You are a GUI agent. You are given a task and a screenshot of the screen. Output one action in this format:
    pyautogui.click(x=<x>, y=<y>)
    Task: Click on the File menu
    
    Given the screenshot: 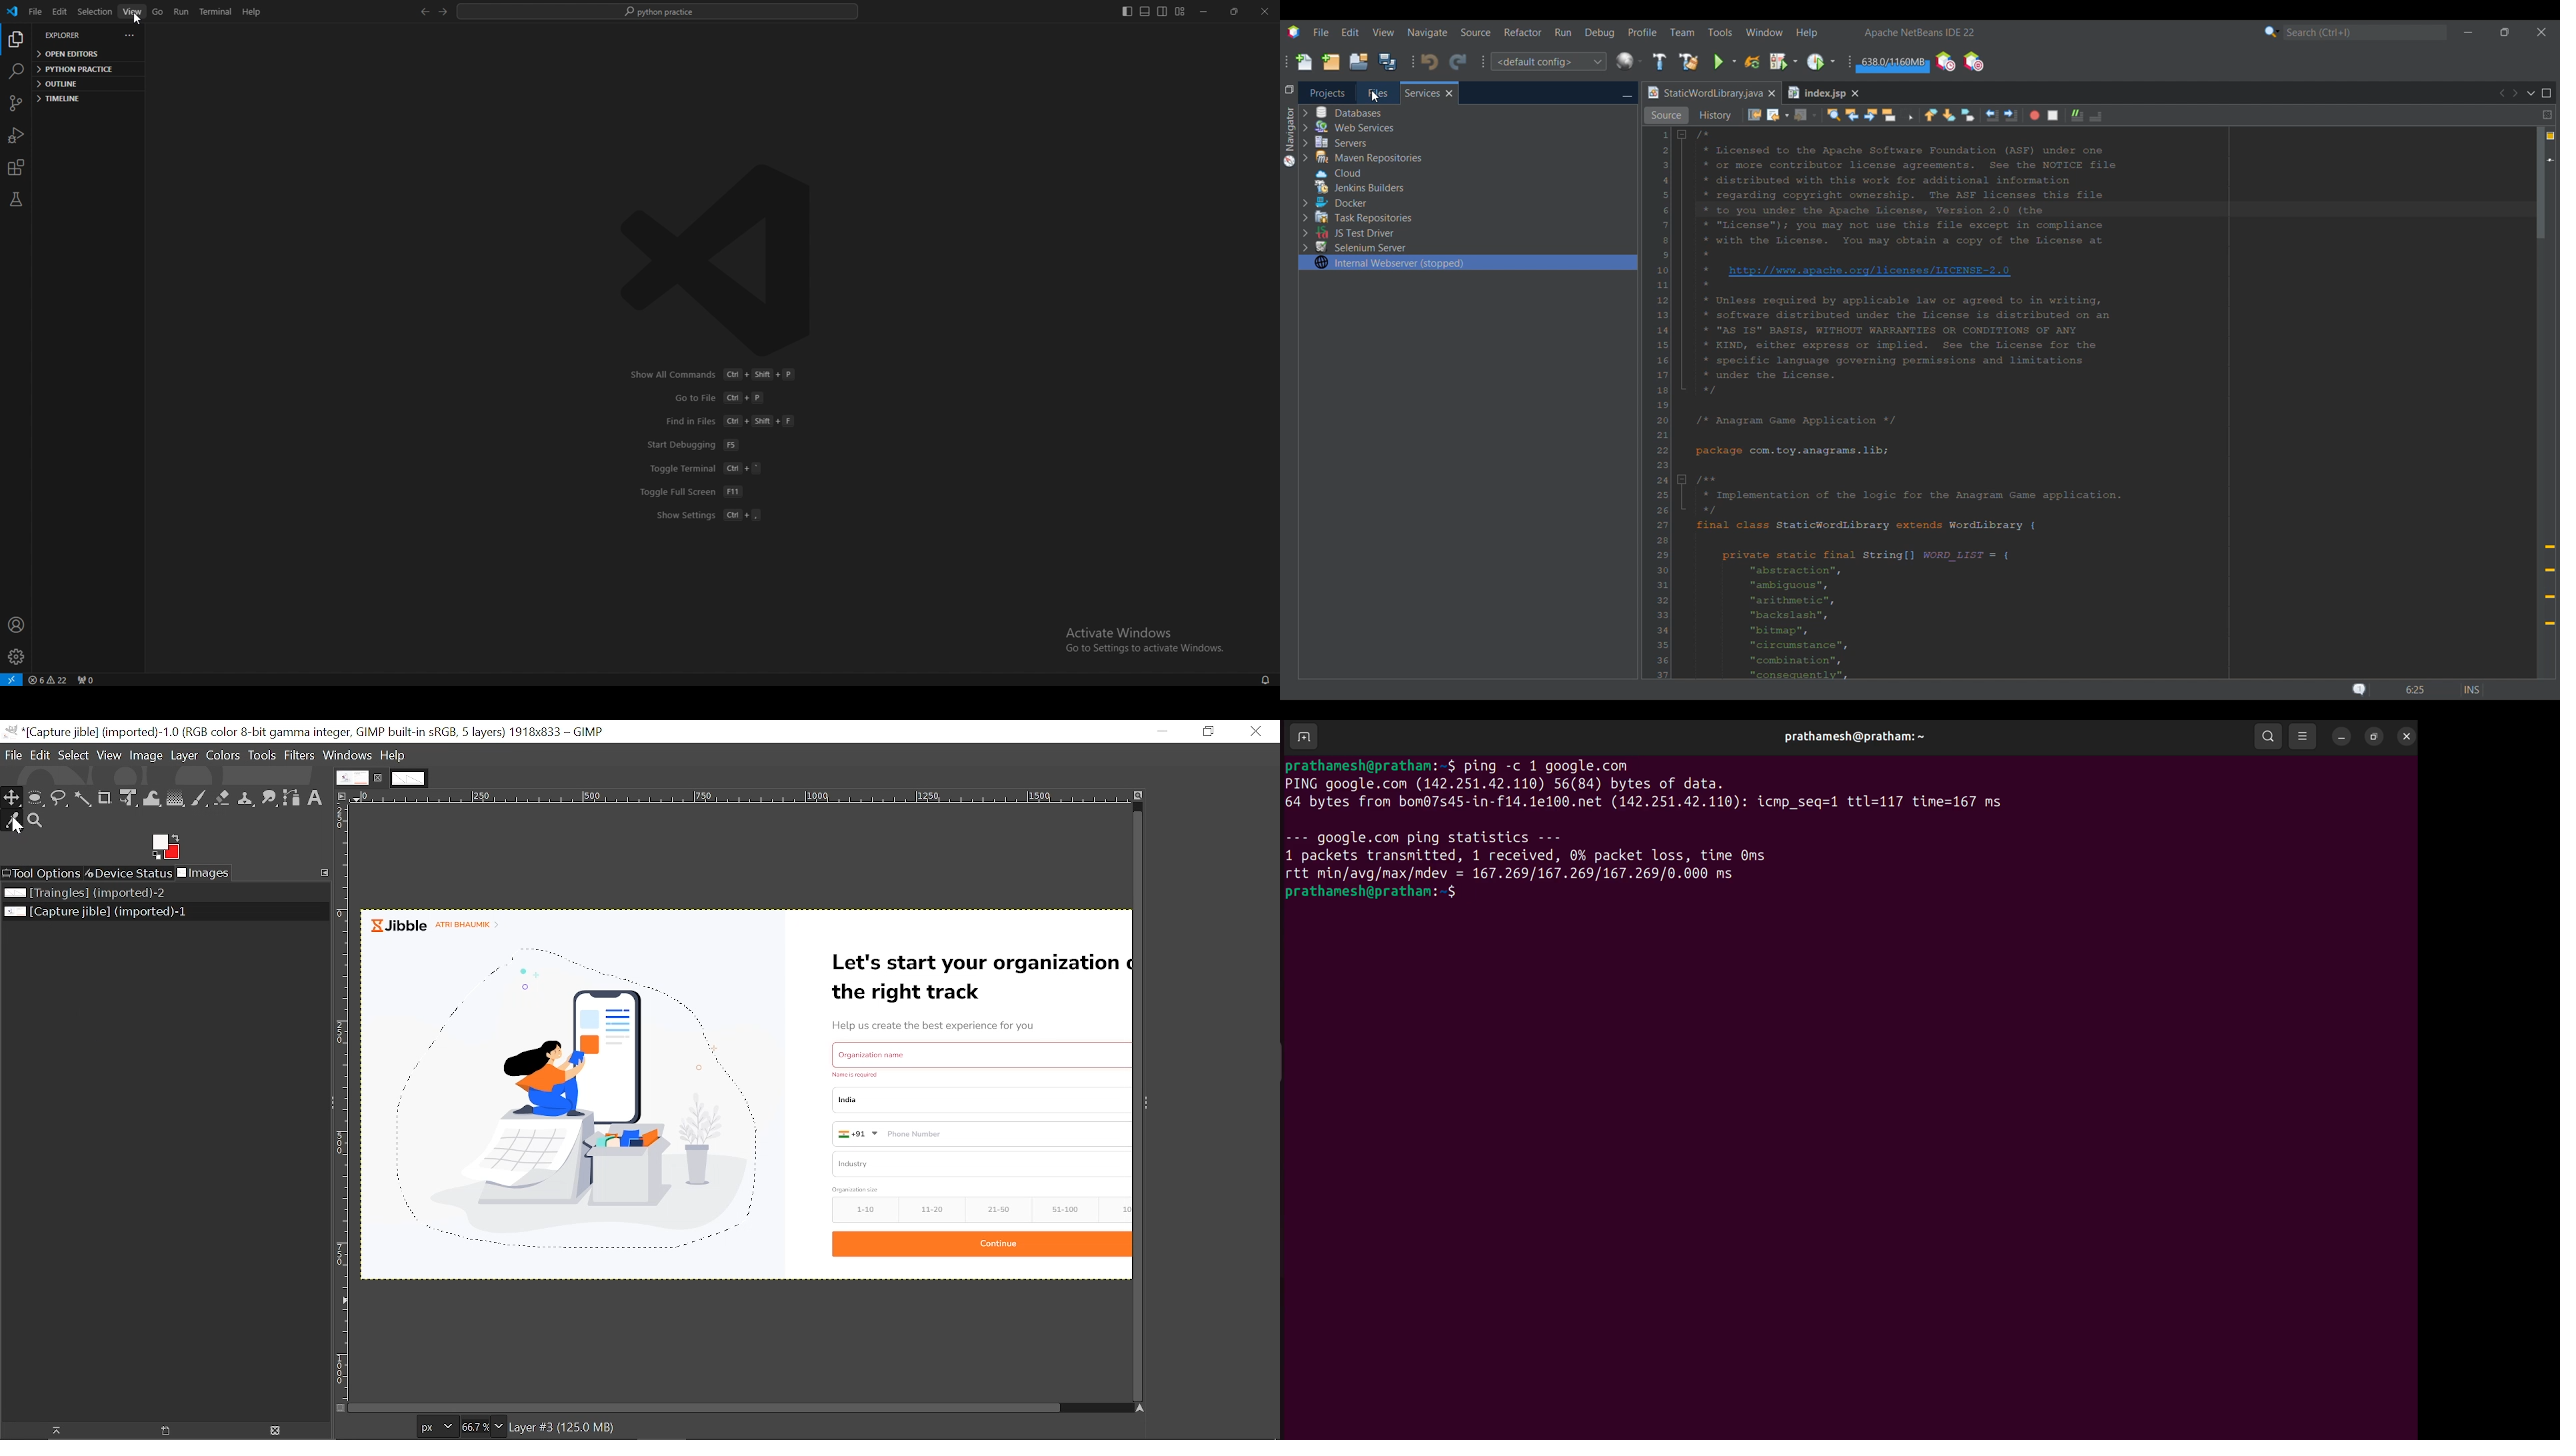 What is the action you would take?
    pyautogui.click(x=1321, y=32)
    